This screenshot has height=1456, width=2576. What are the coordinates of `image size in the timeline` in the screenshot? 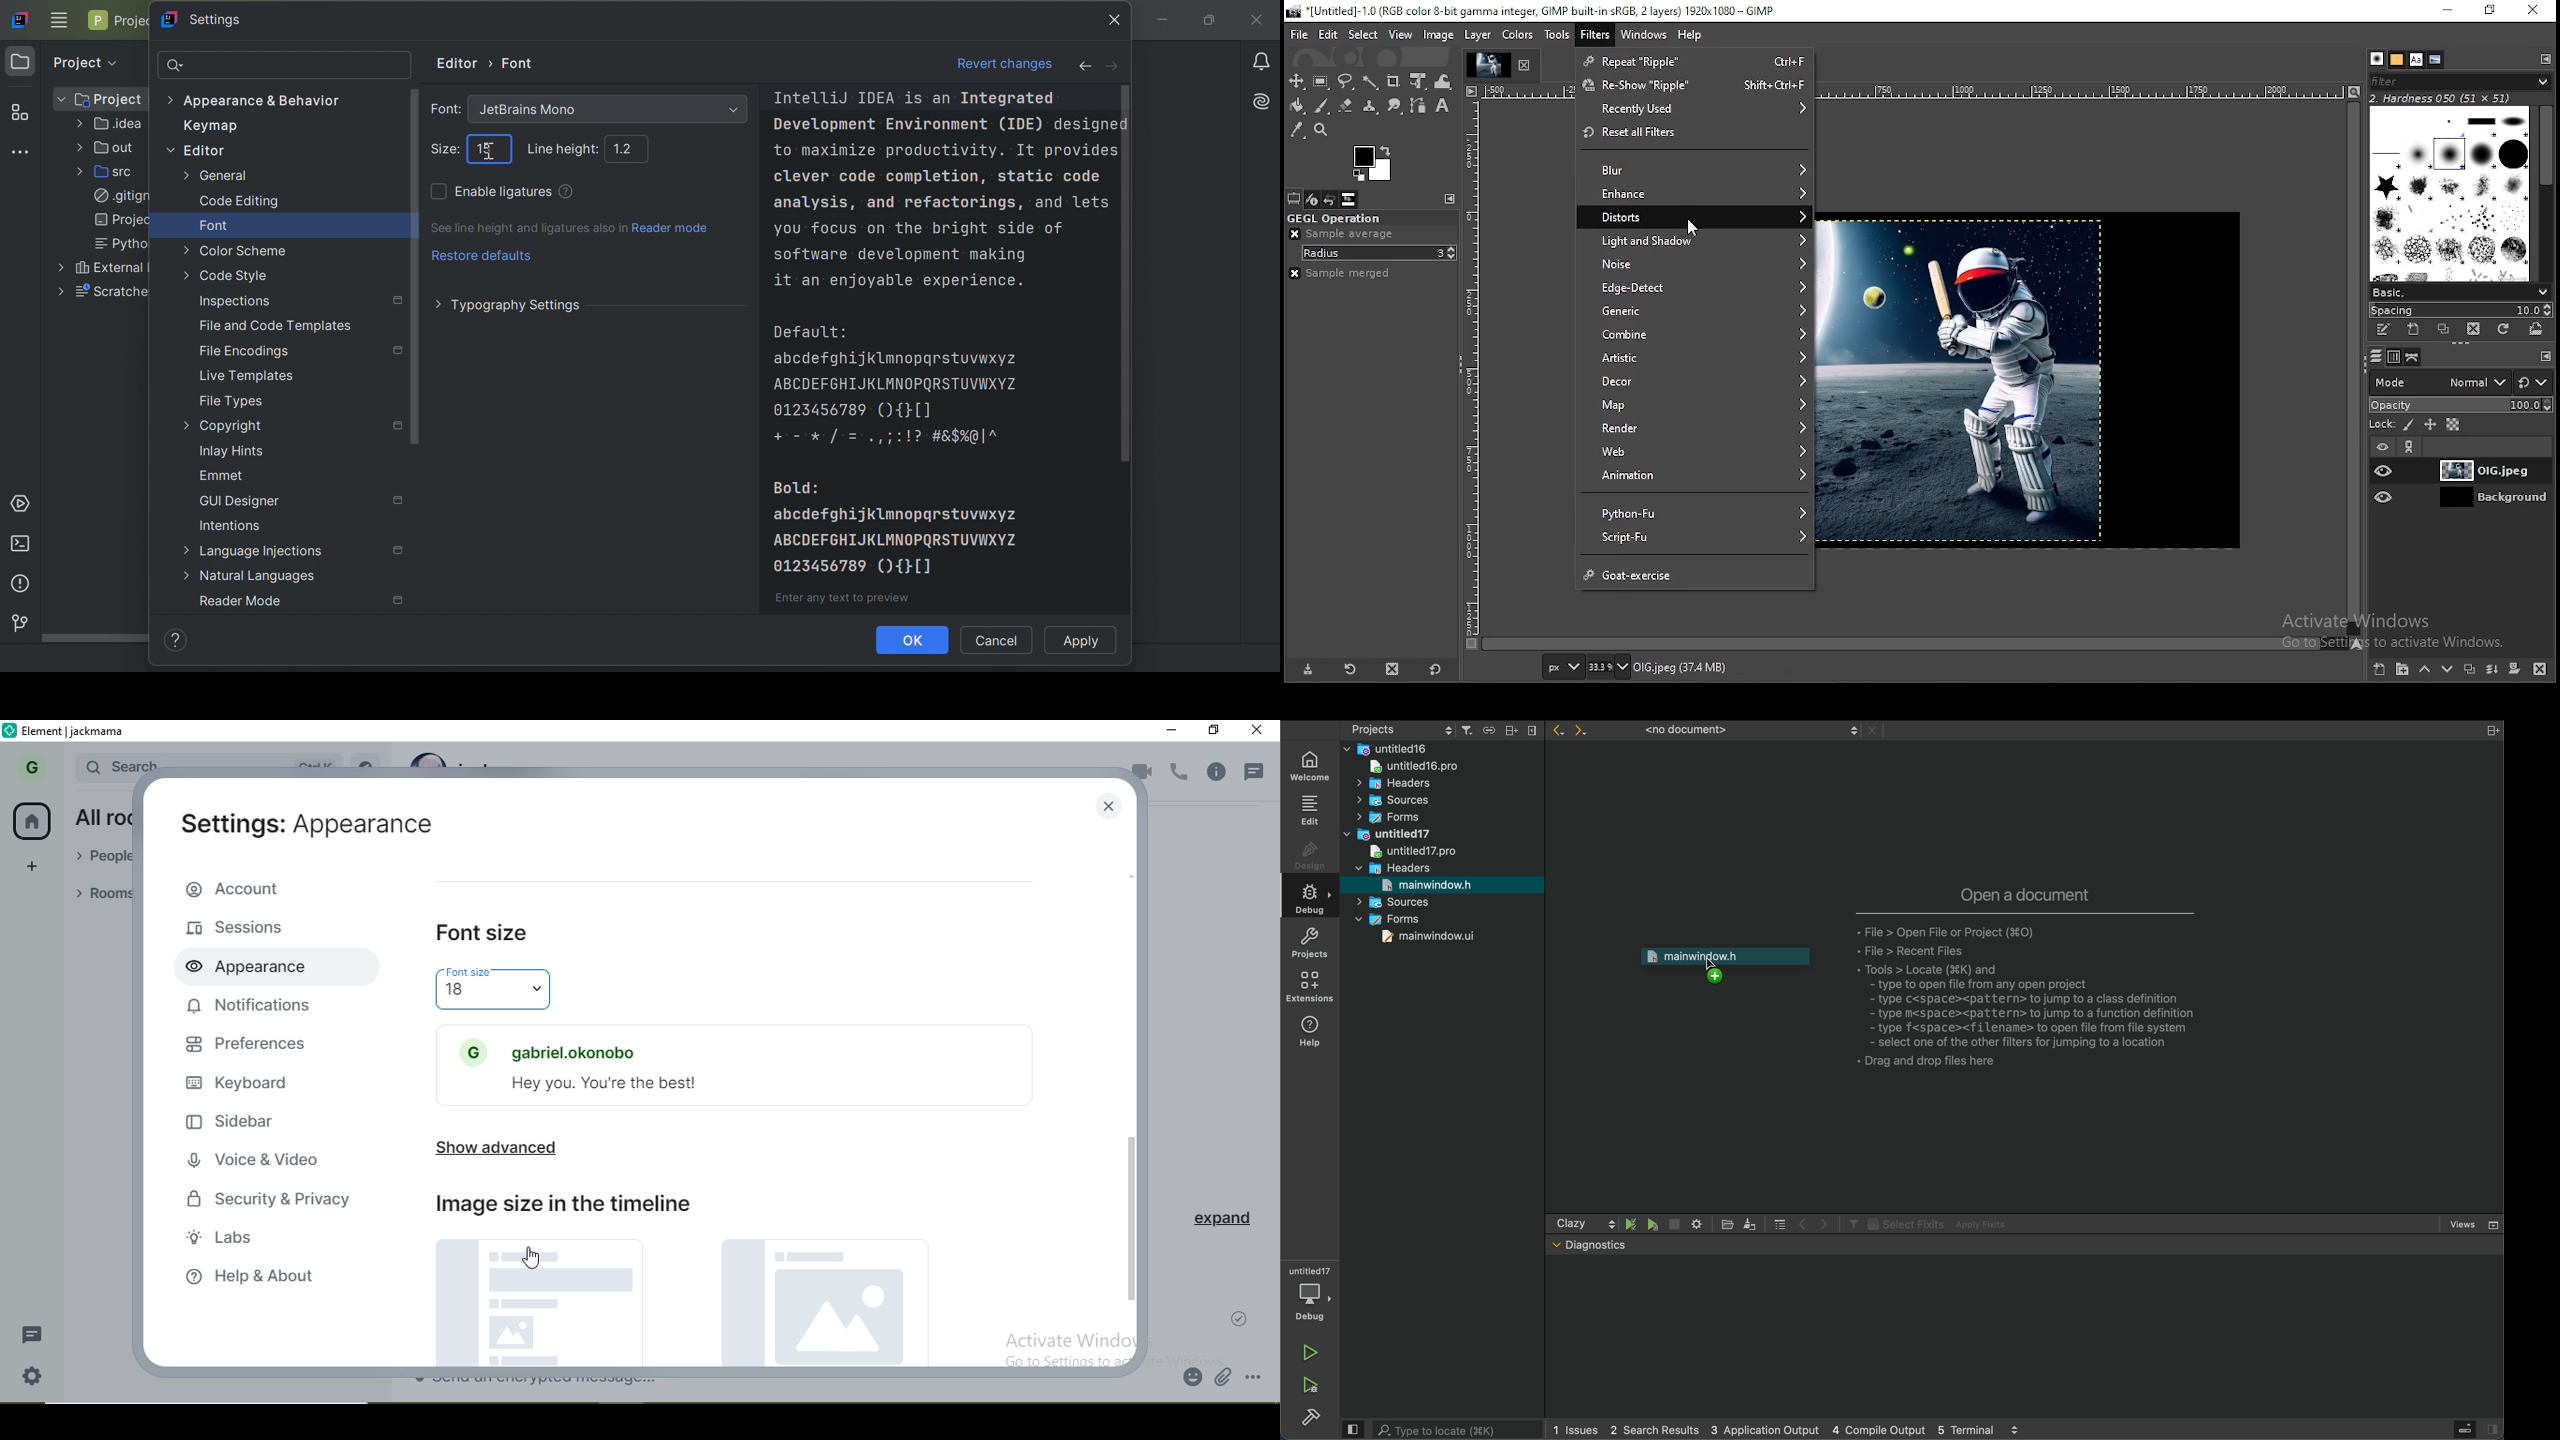 It's located at (560, 1196).